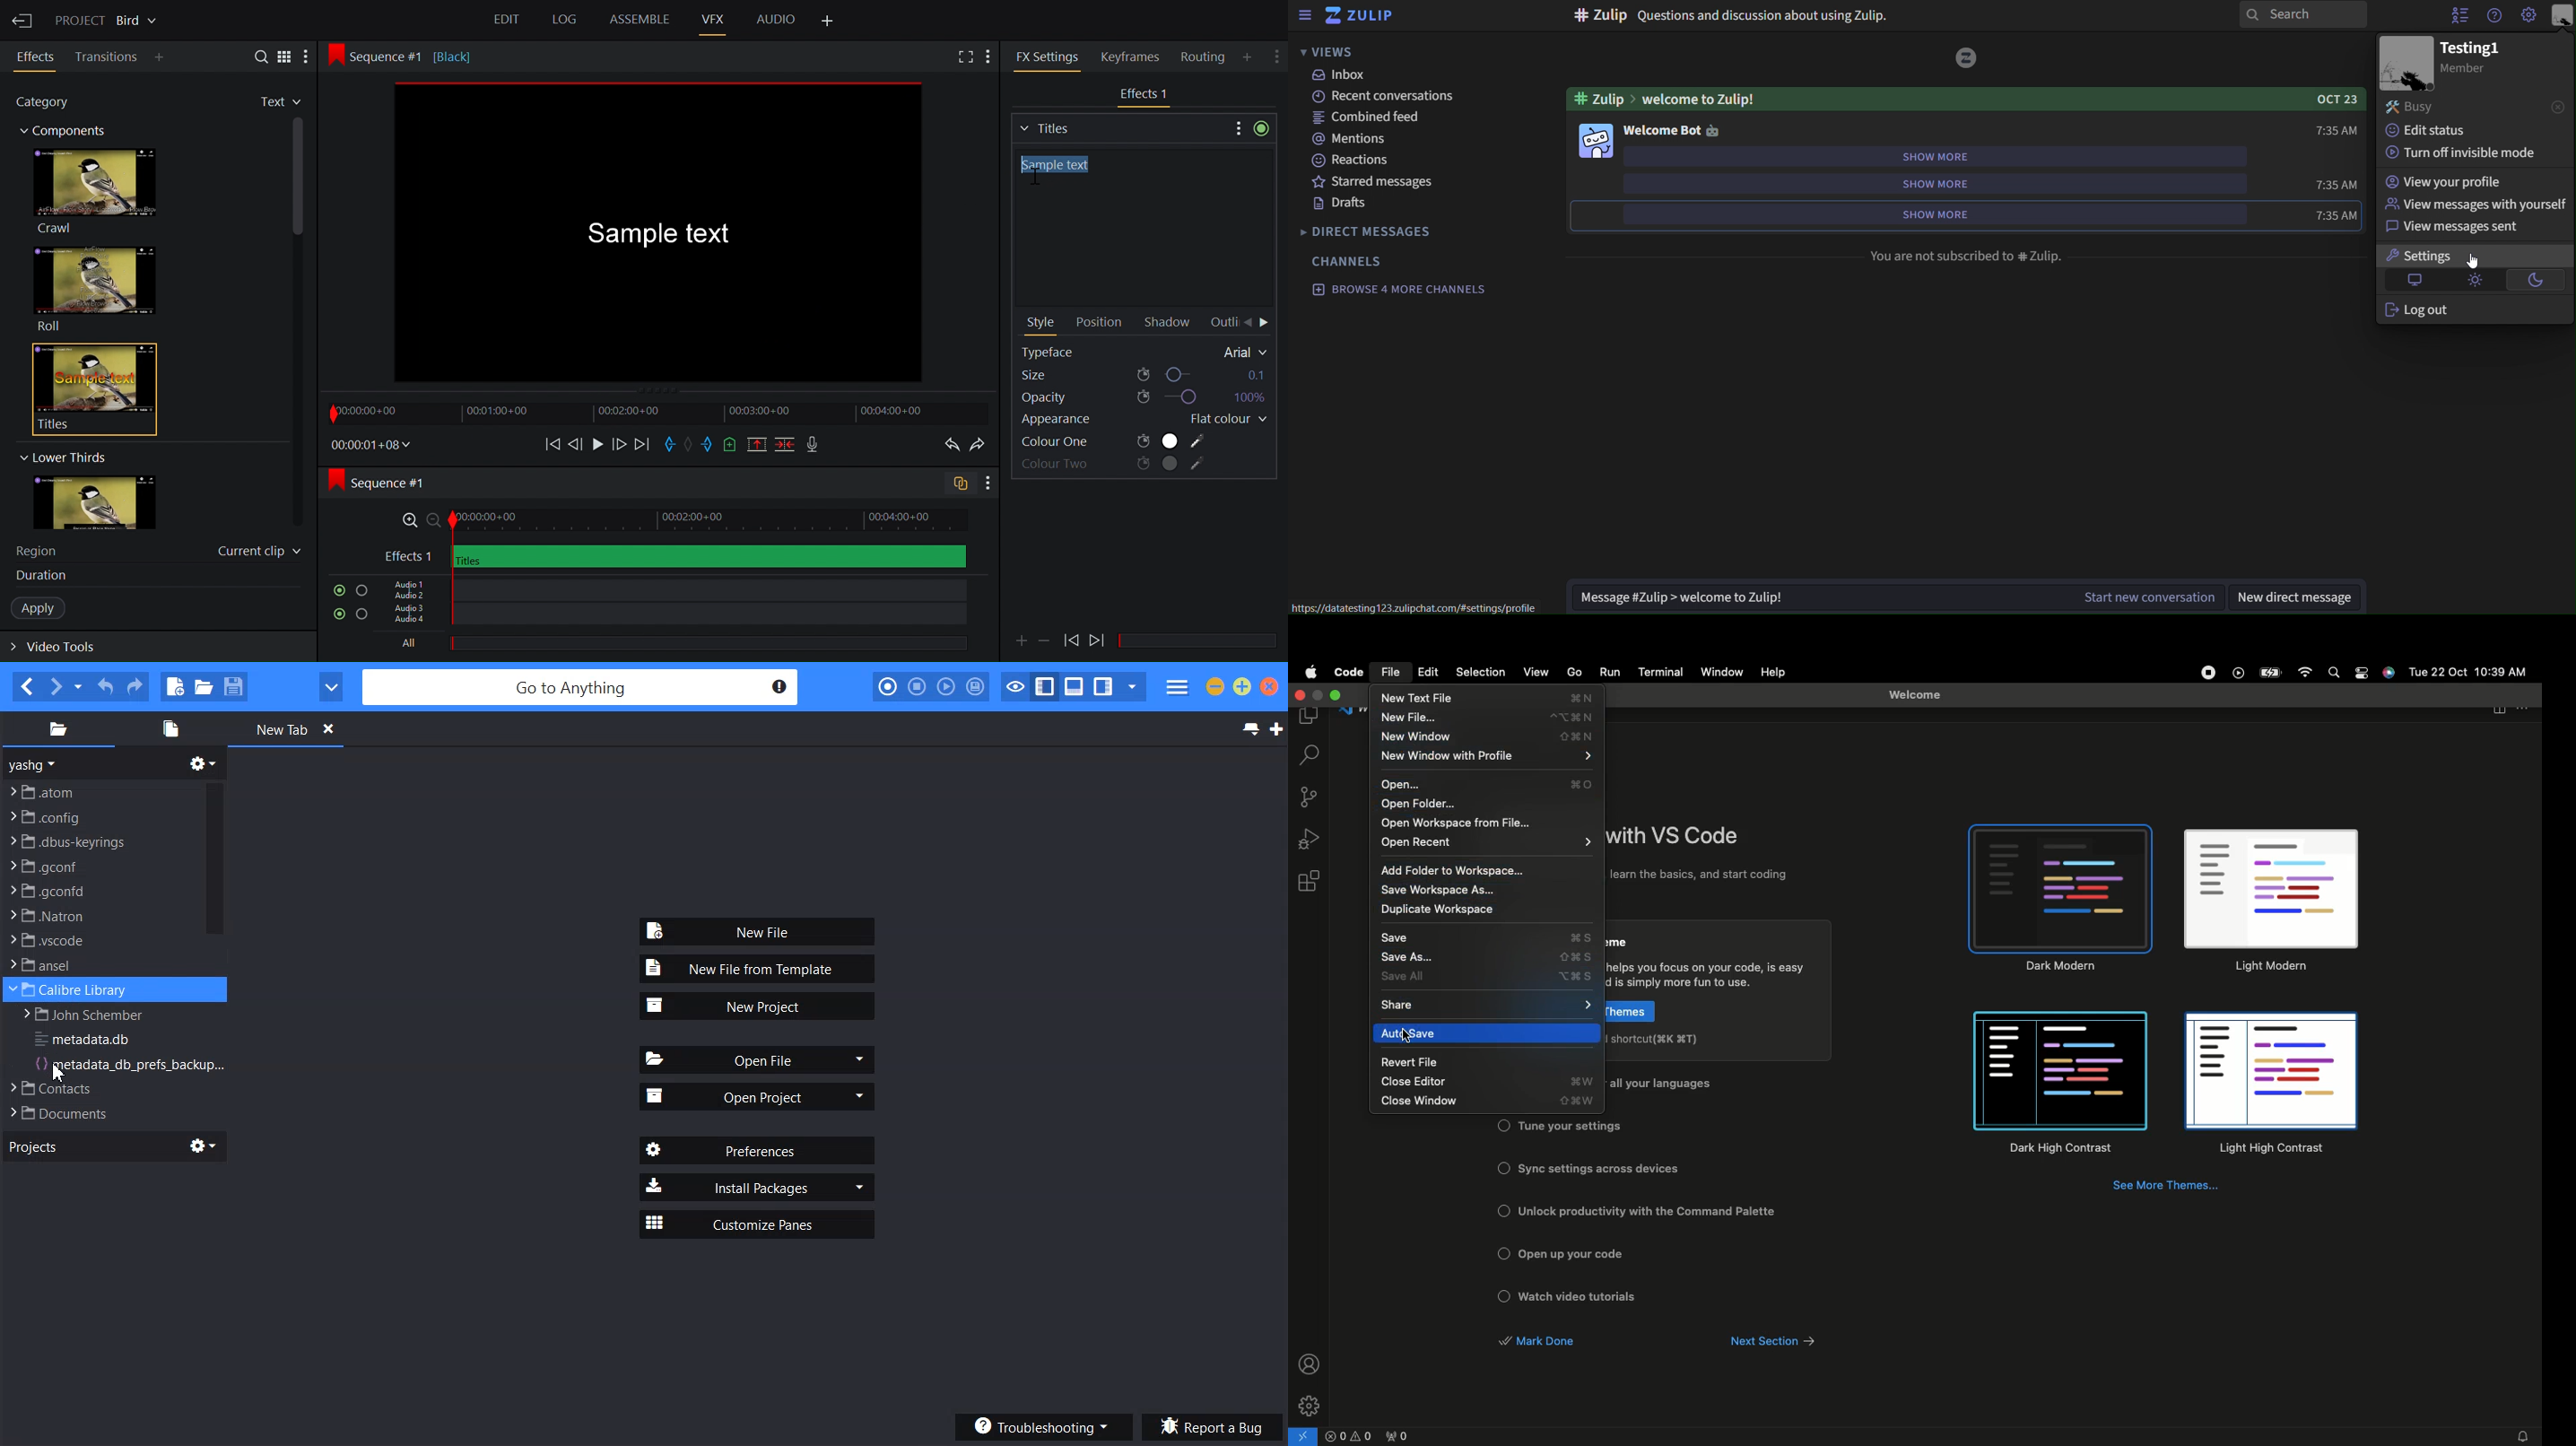 The image size is (2576, 1456). I want to click on image, so click(1967, 59).